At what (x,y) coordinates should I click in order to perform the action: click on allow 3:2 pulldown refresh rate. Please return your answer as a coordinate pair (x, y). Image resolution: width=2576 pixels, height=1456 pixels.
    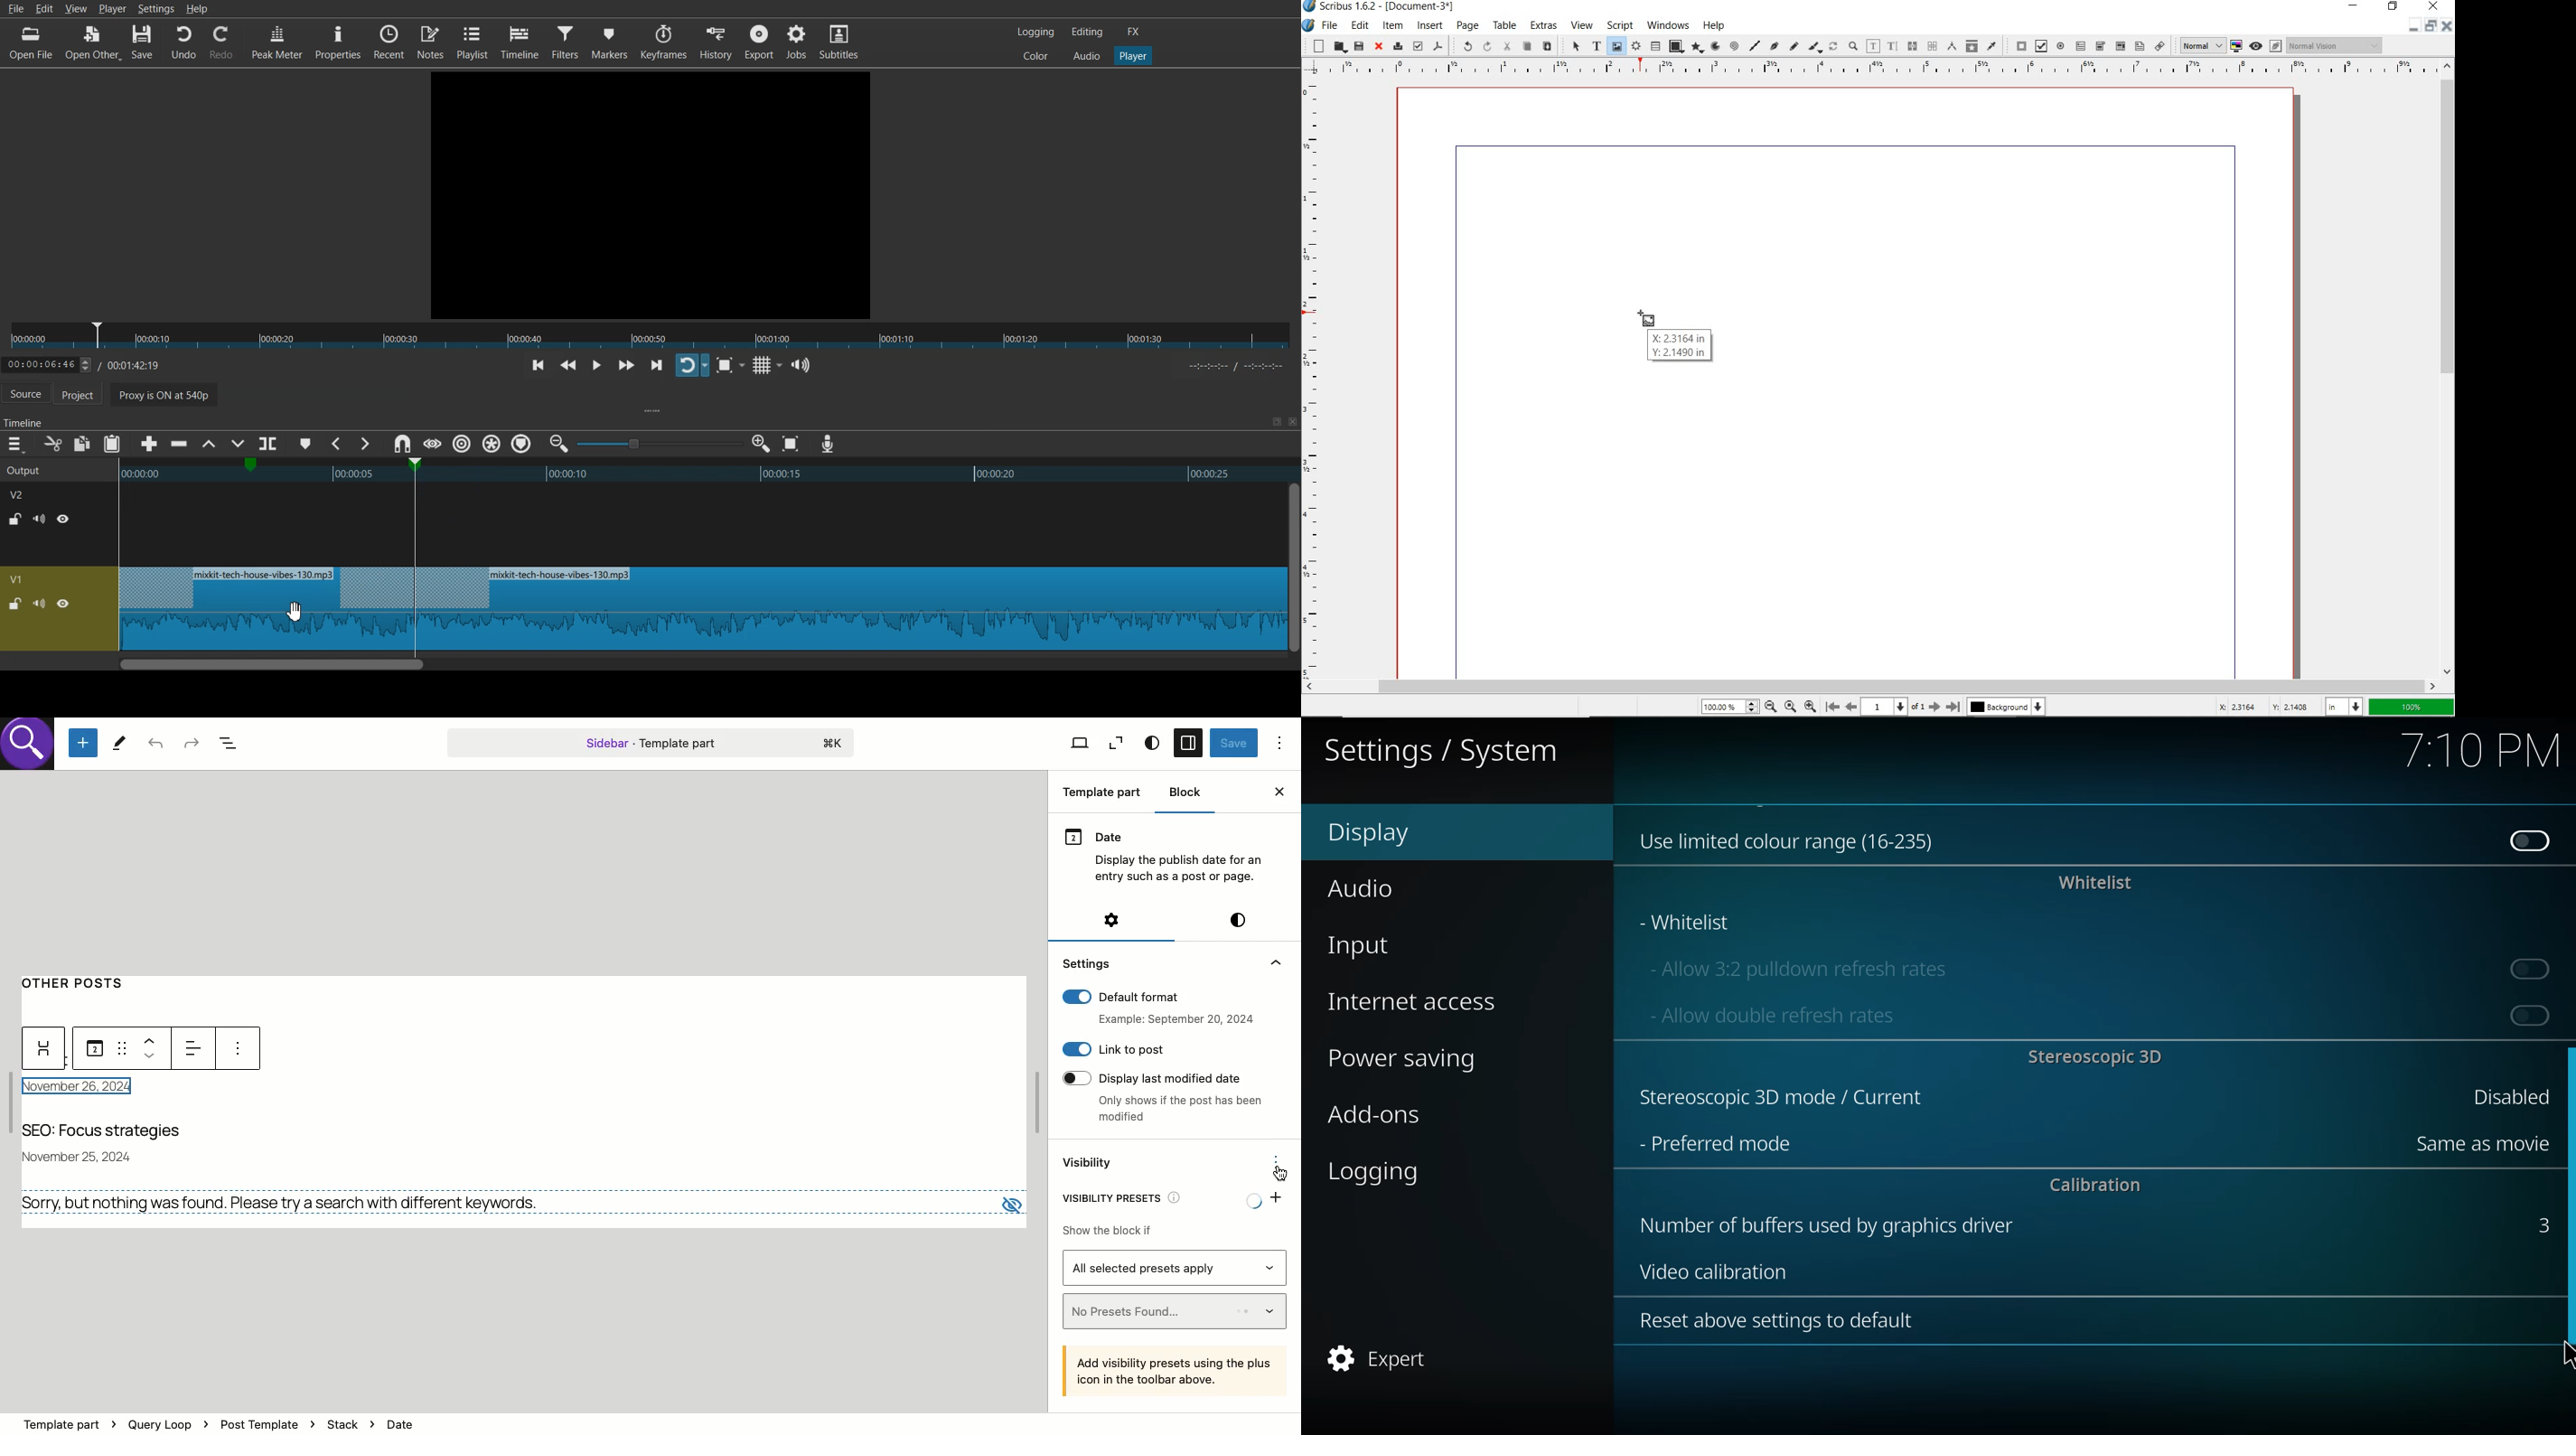
    Looking at the image, I should click on (1797, 966).